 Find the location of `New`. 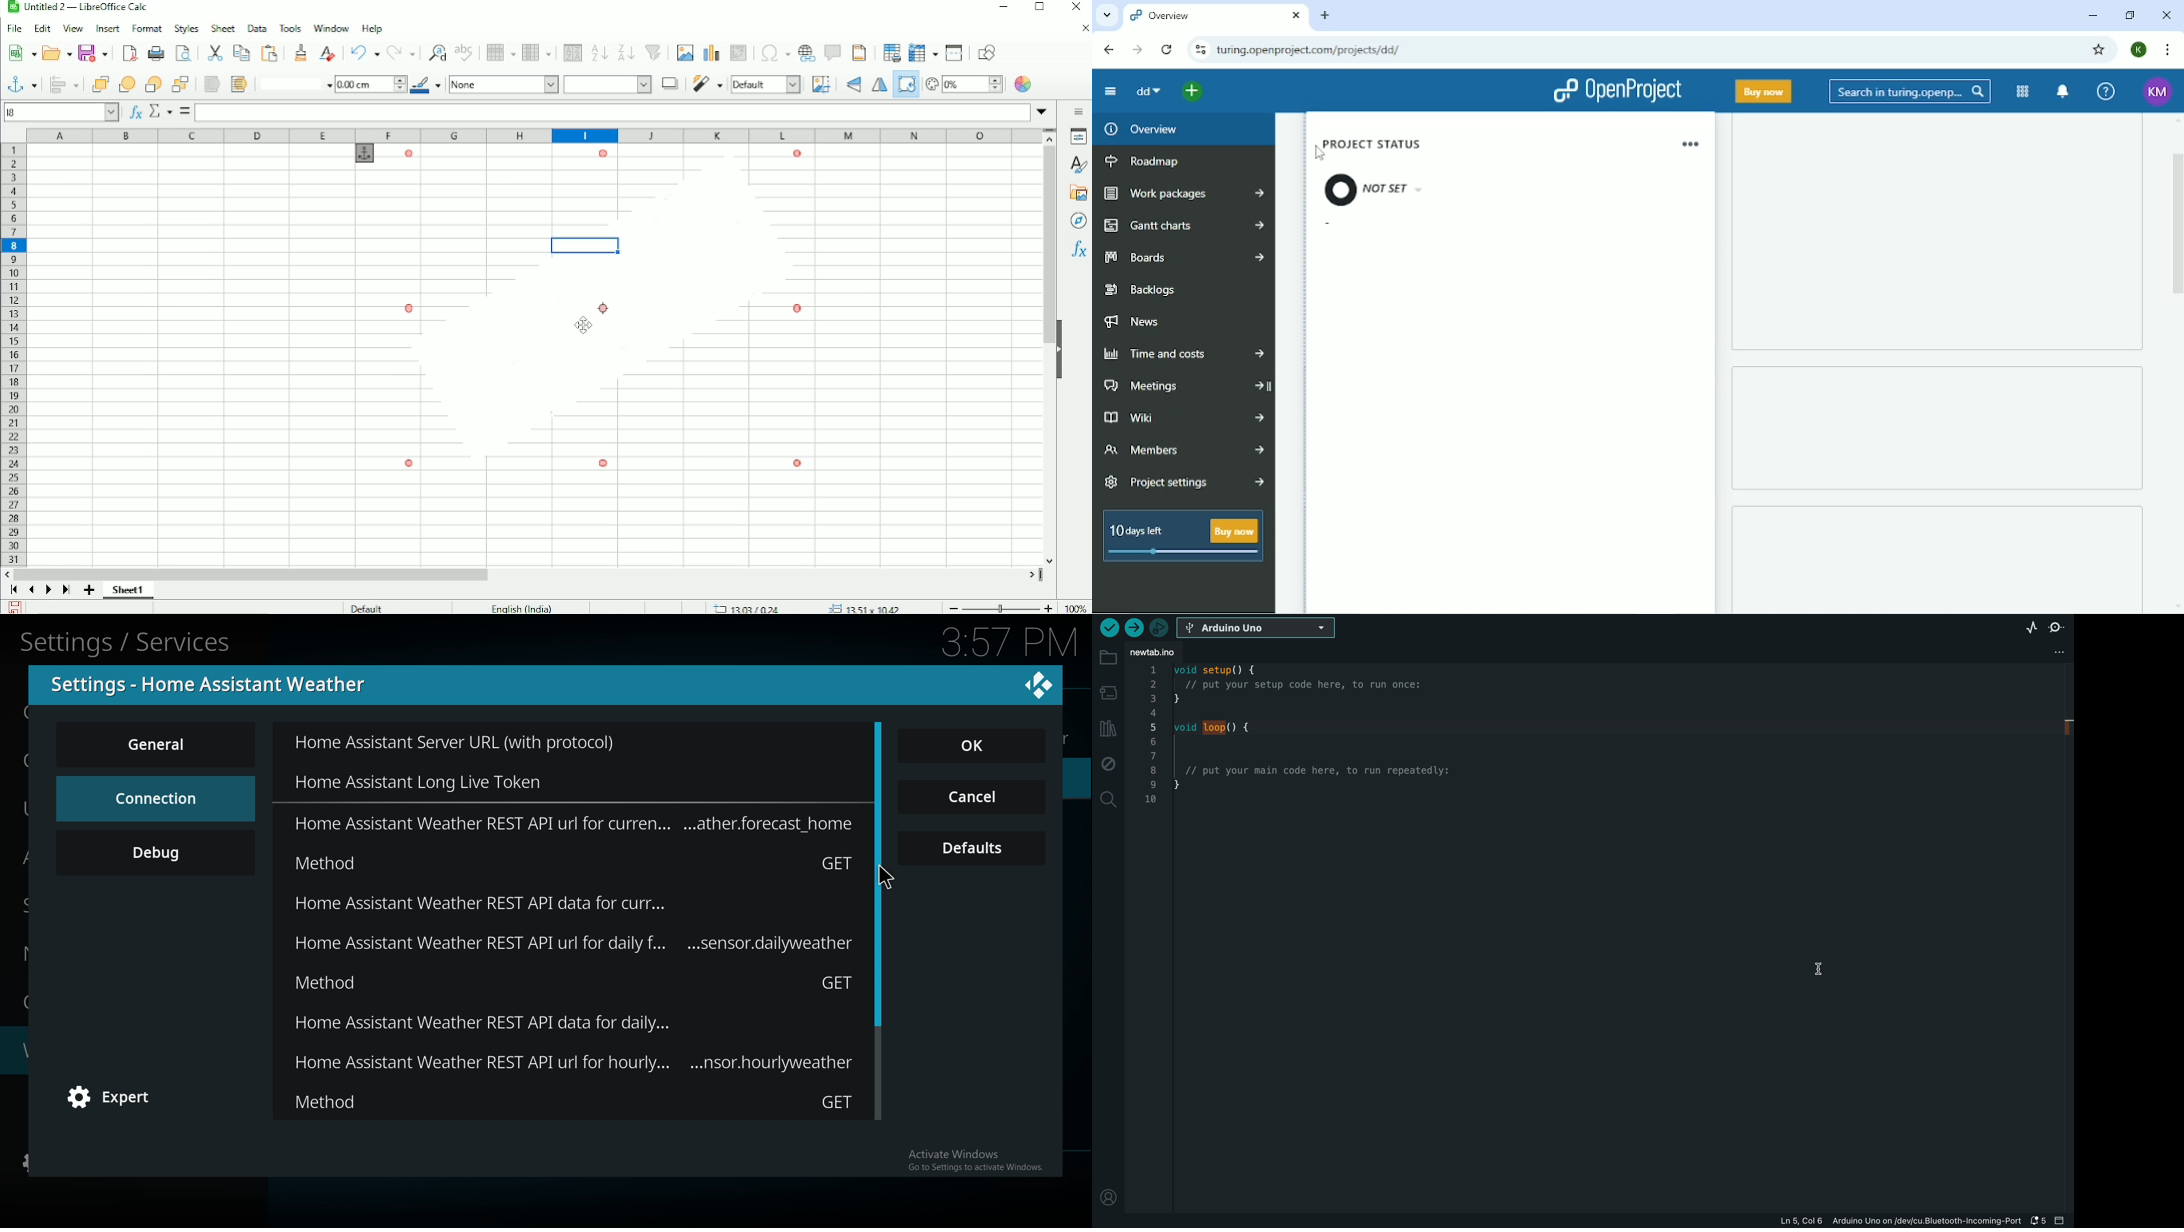

New is located at coordinates (20, 54).